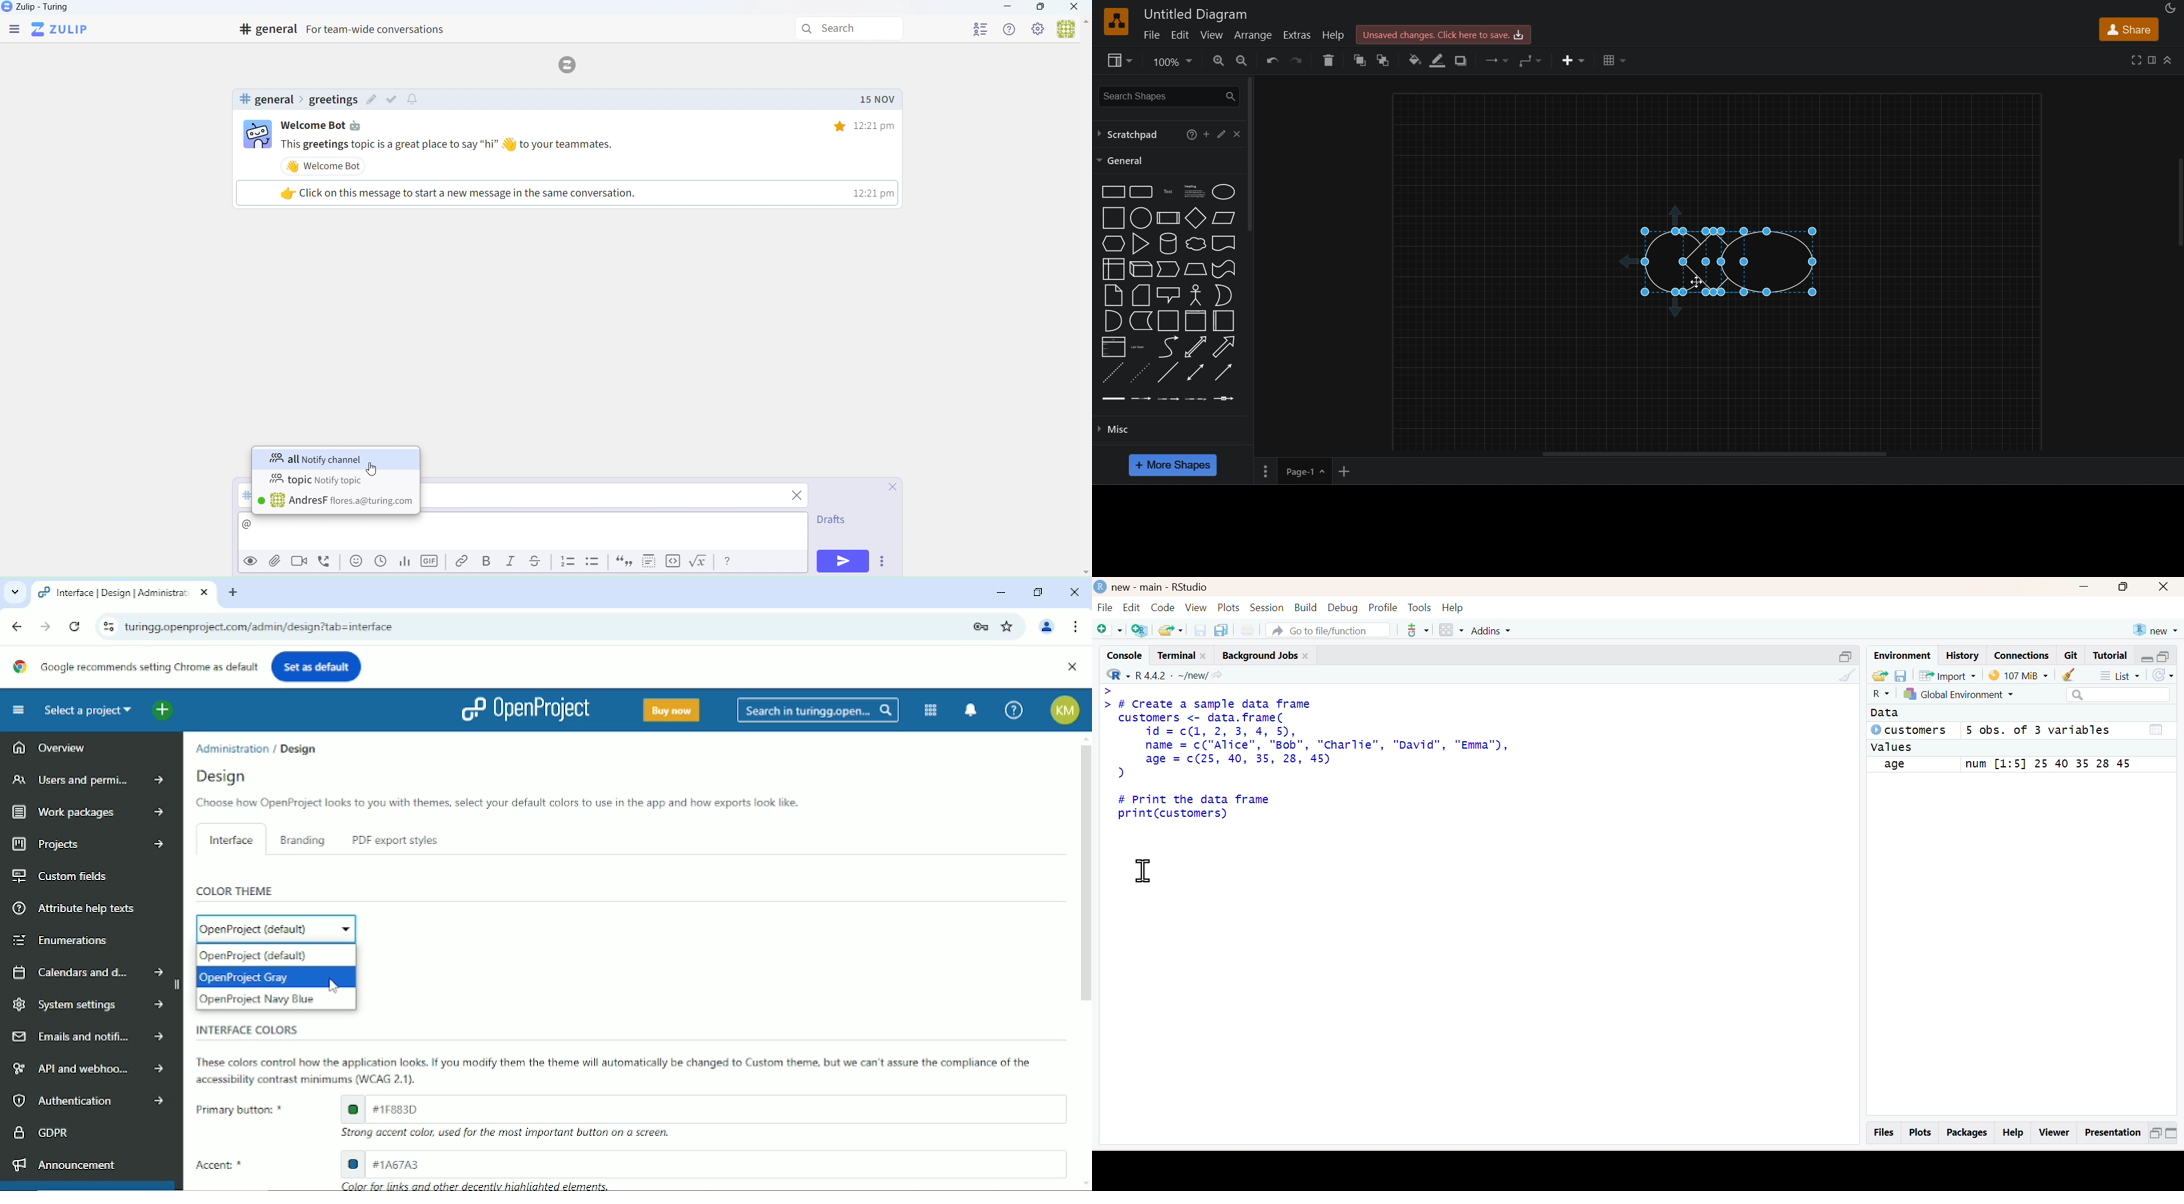 The image size is (2184, 1204). I want to click on Voicecall, so click(326, 562).